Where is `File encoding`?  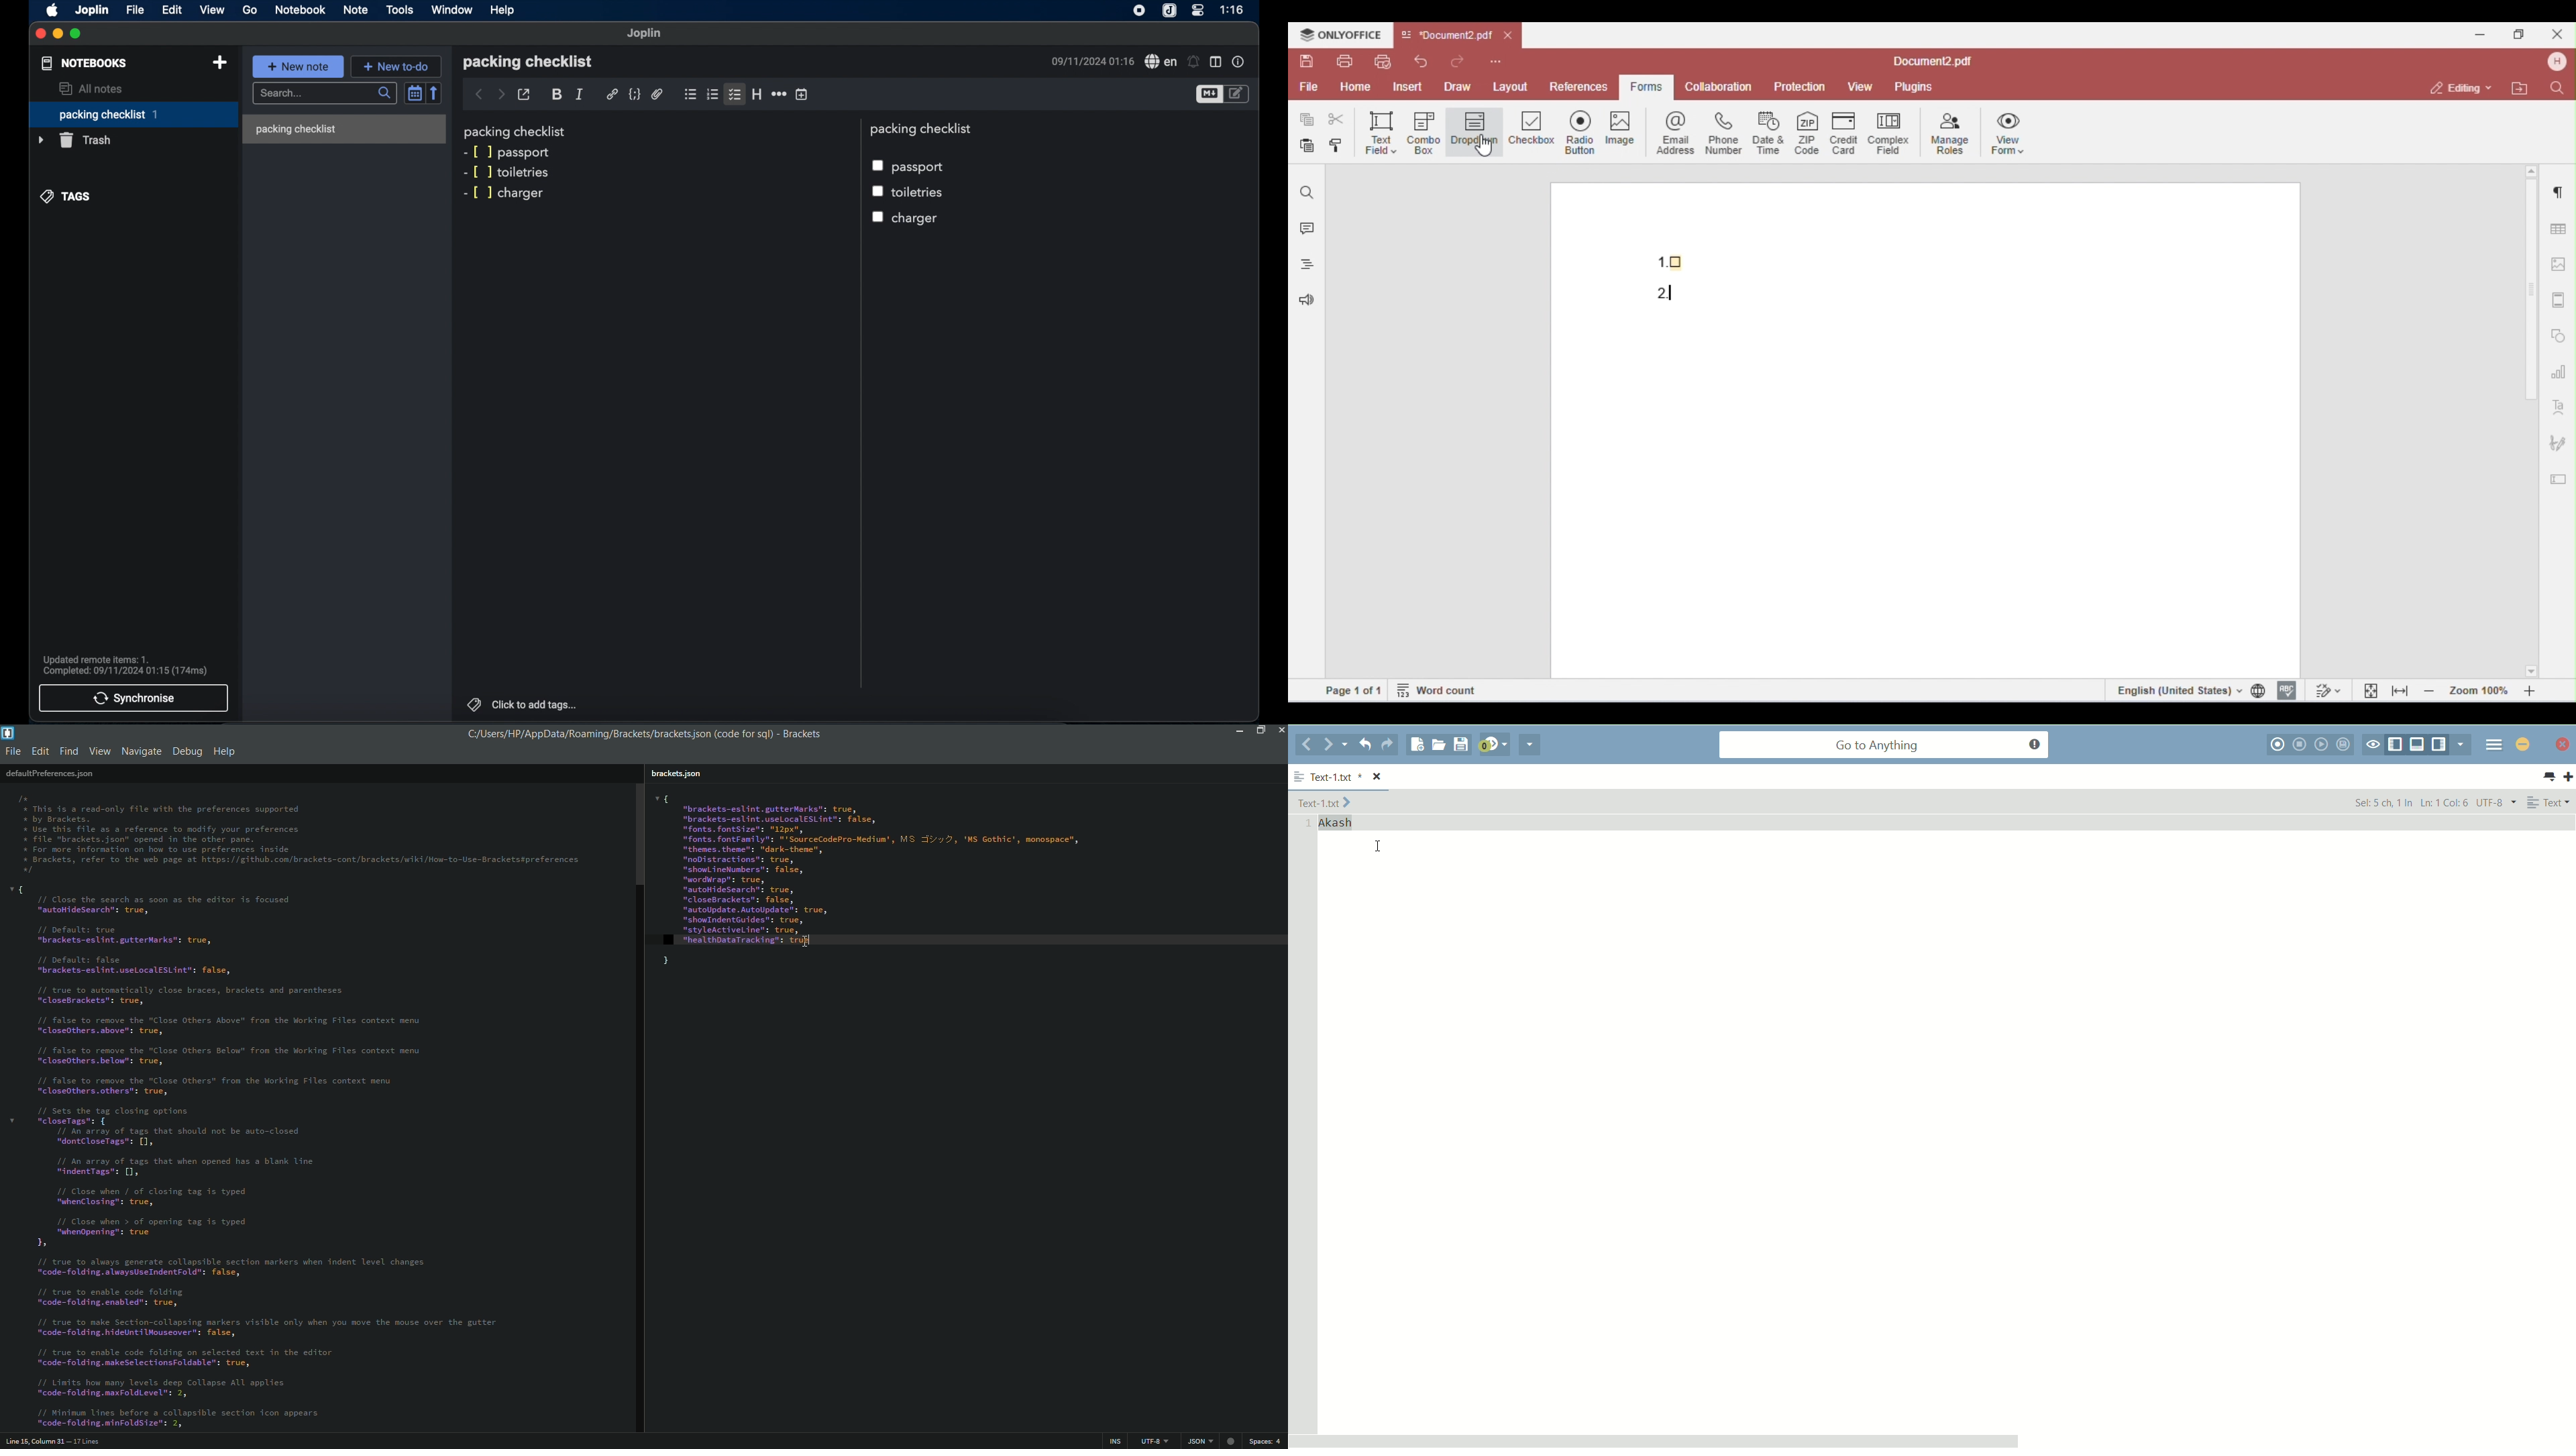 File encoding is located at coordinates (1152, 1442).